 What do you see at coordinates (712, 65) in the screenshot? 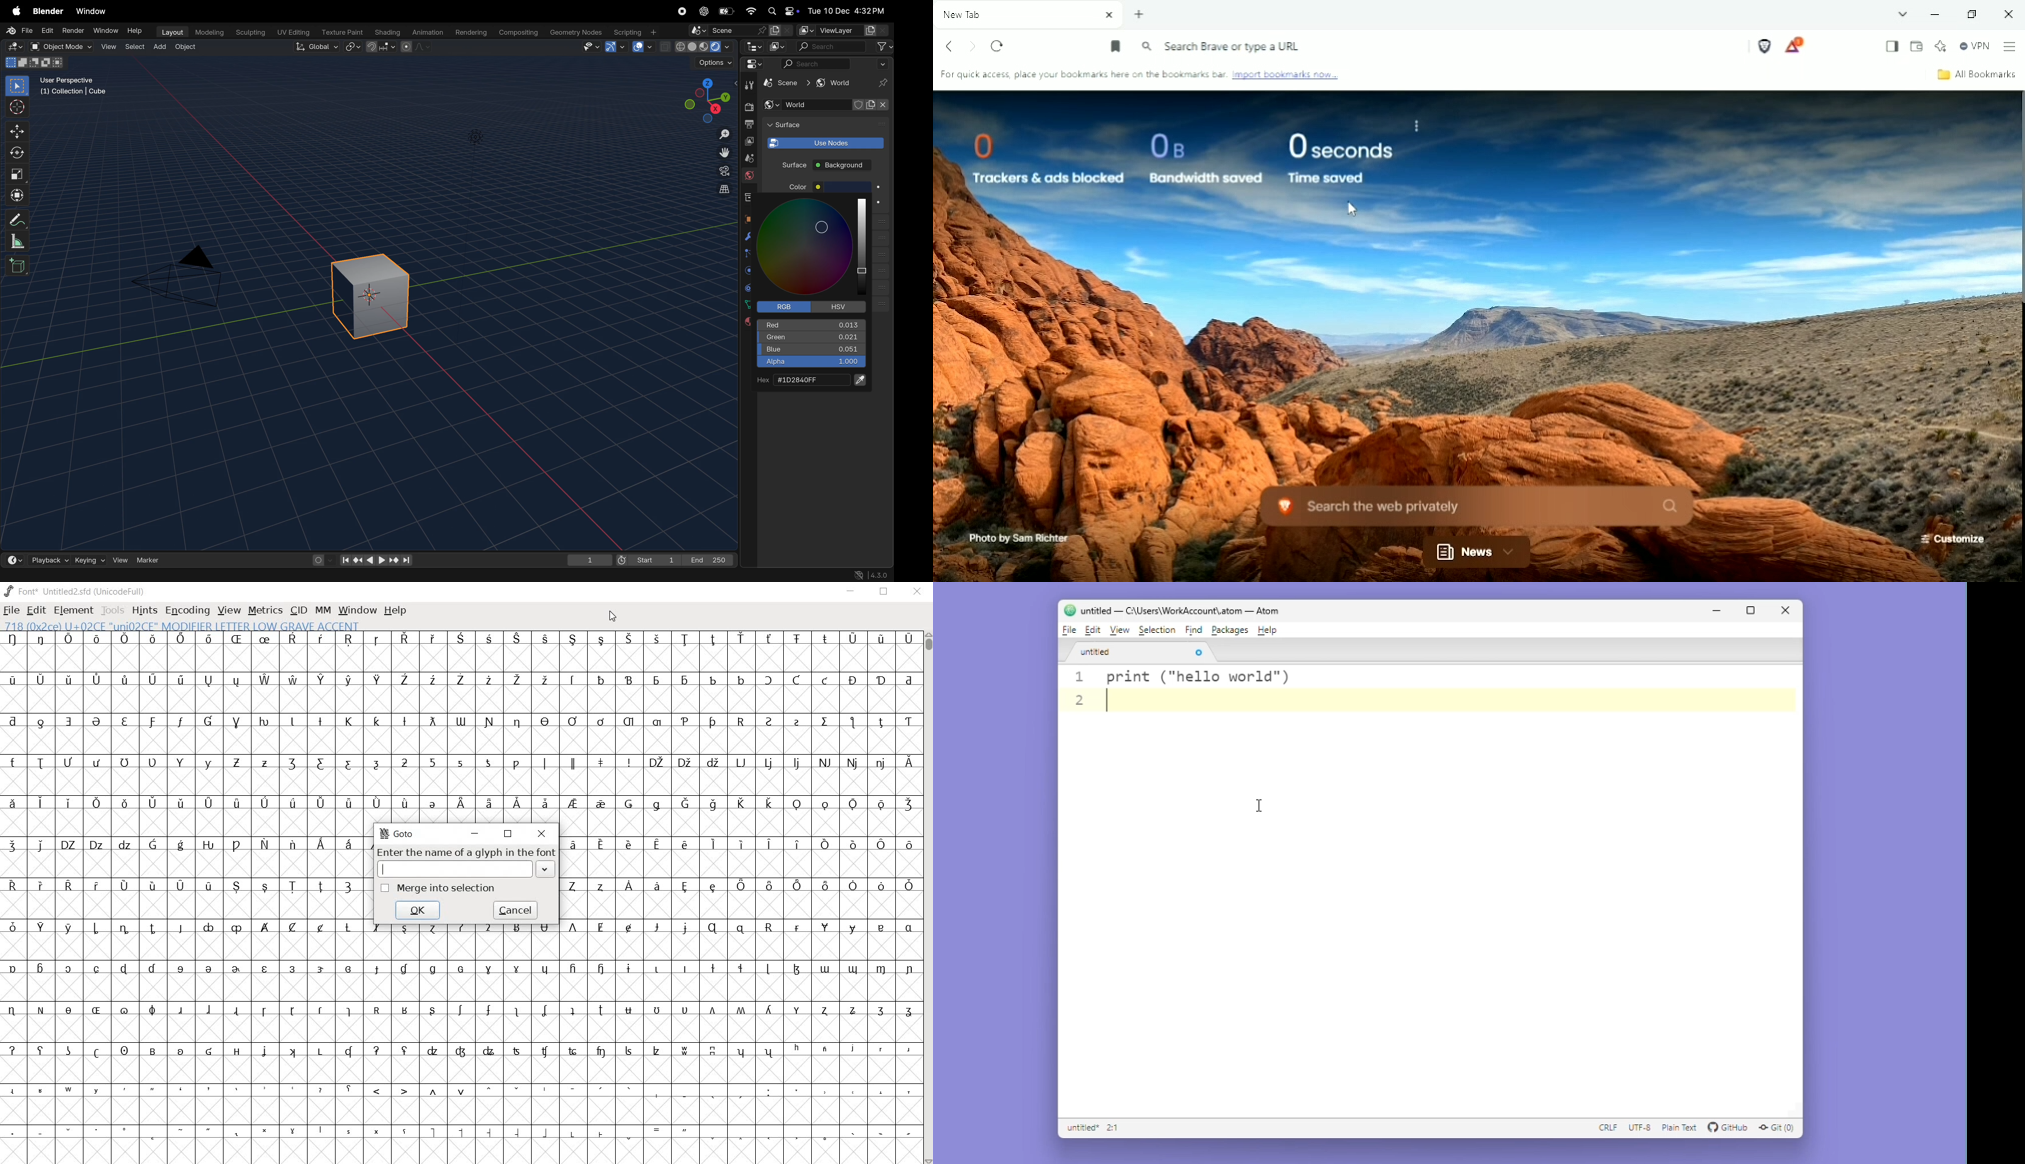
I see `options` at bounding box center [712, 65].